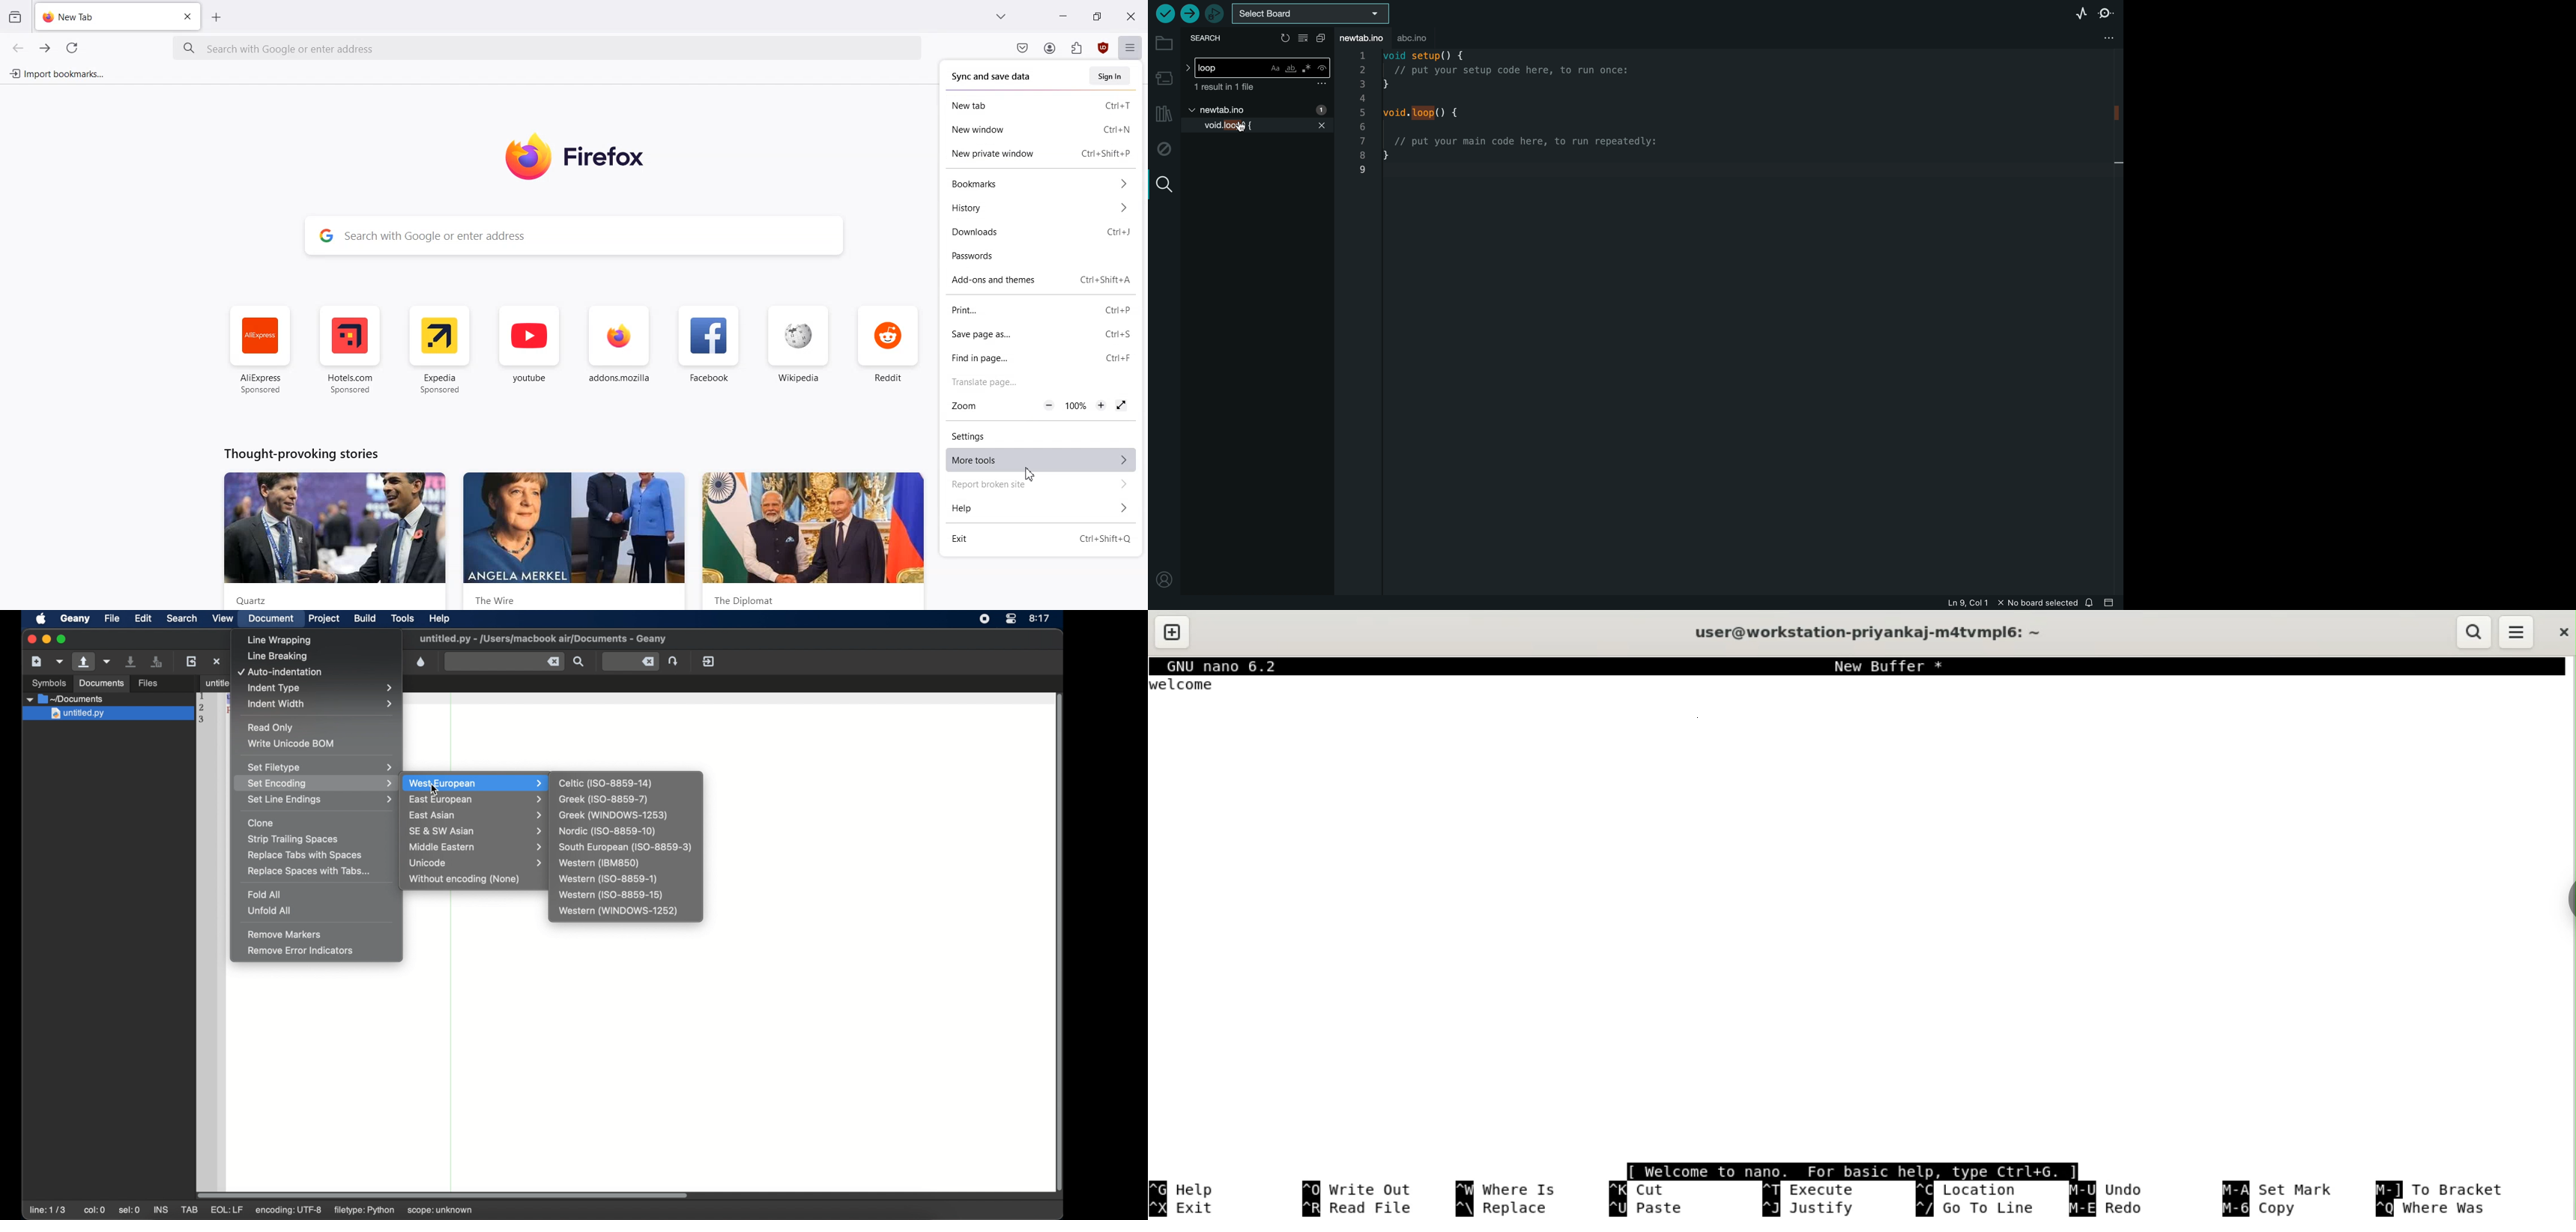 The width and height of the screenshot is (2576, 1232). What do you see at coordinates (324, 618) in the screenshot?
I see `project` at bounding box center [324, 618].